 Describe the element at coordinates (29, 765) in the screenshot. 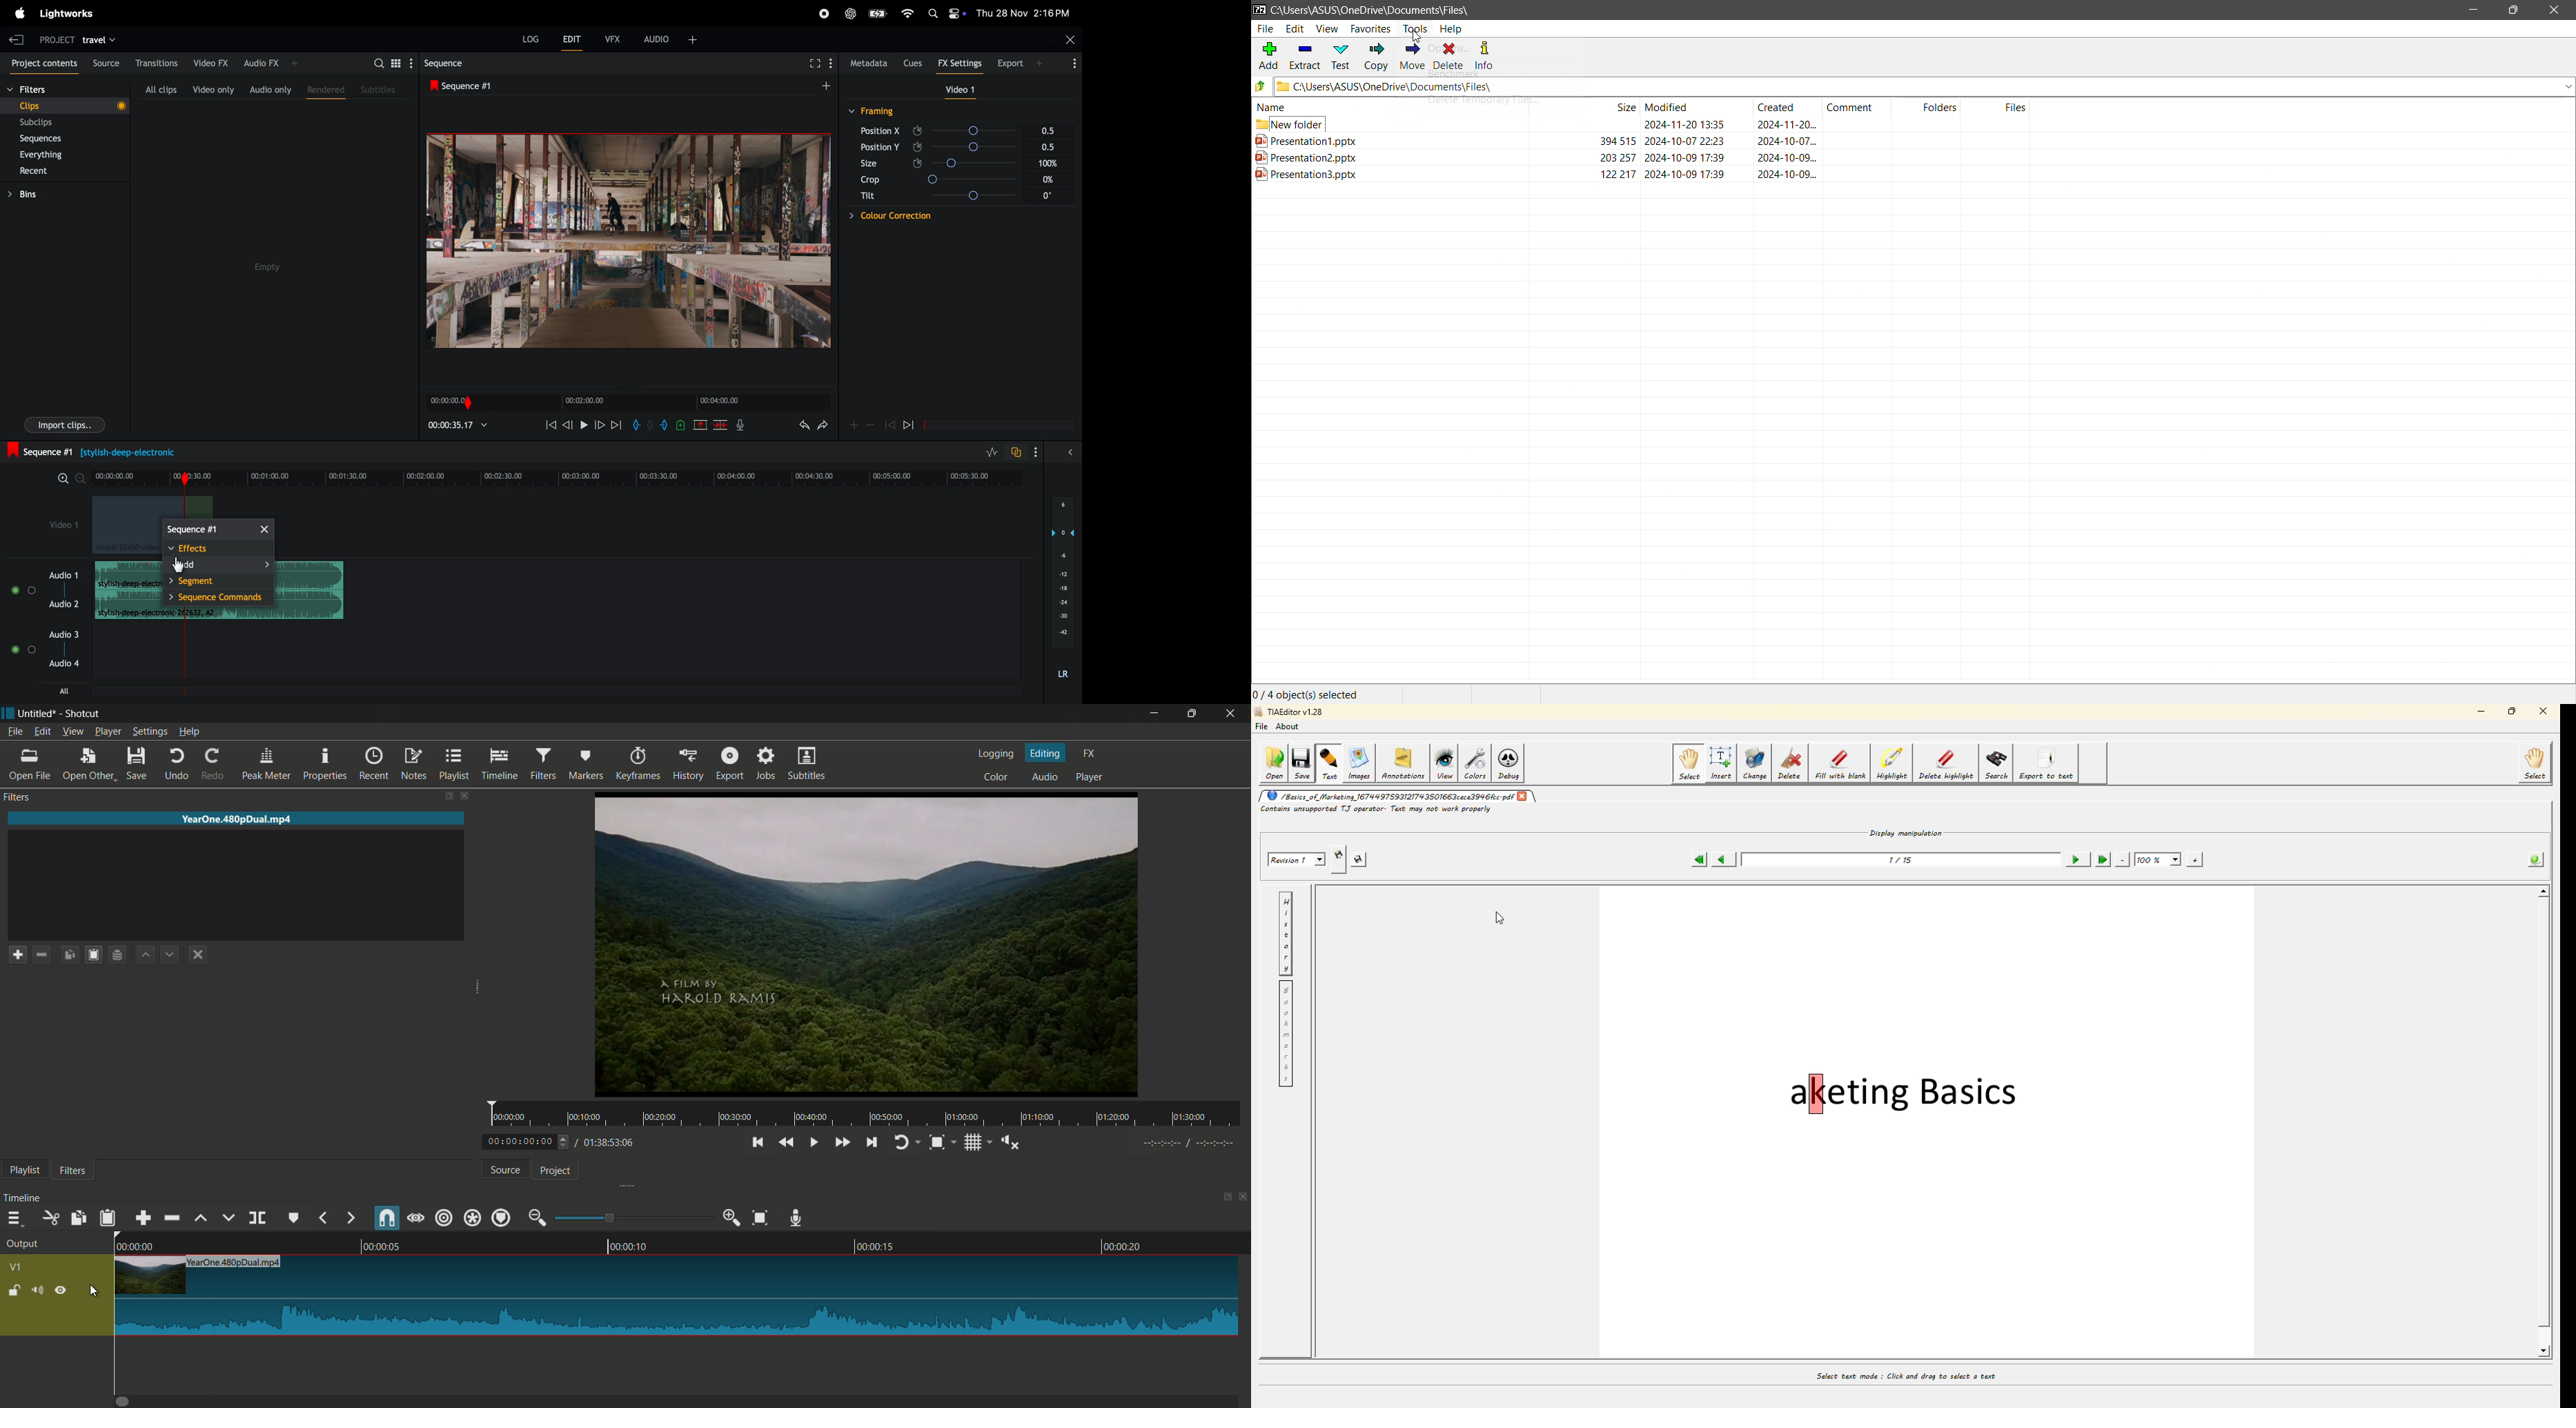

I see `open file` at that location.